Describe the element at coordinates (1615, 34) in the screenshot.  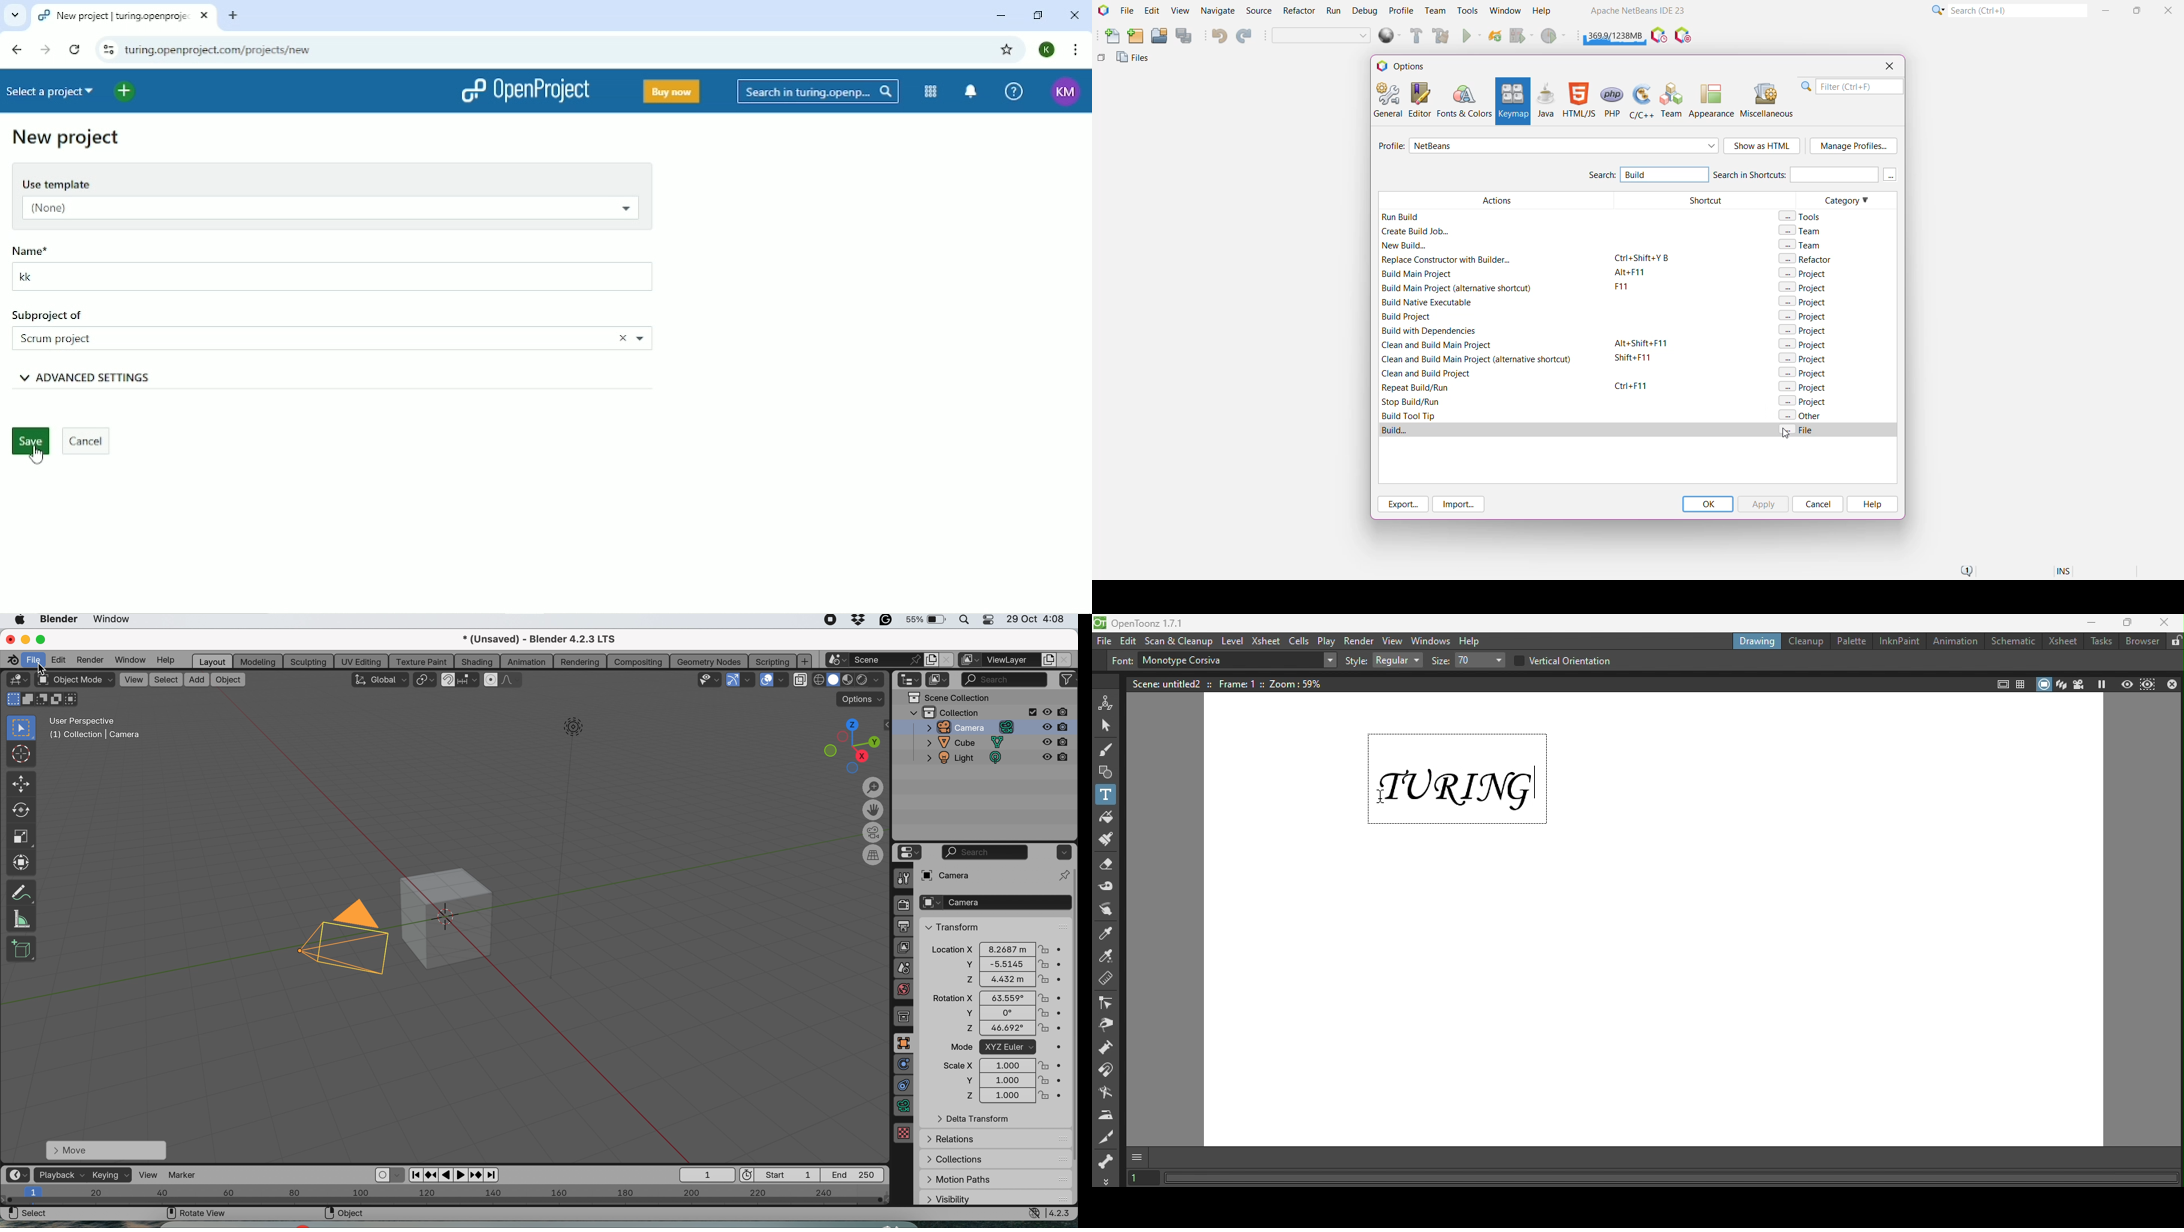
I see `Click to force garbage collection` at that location.